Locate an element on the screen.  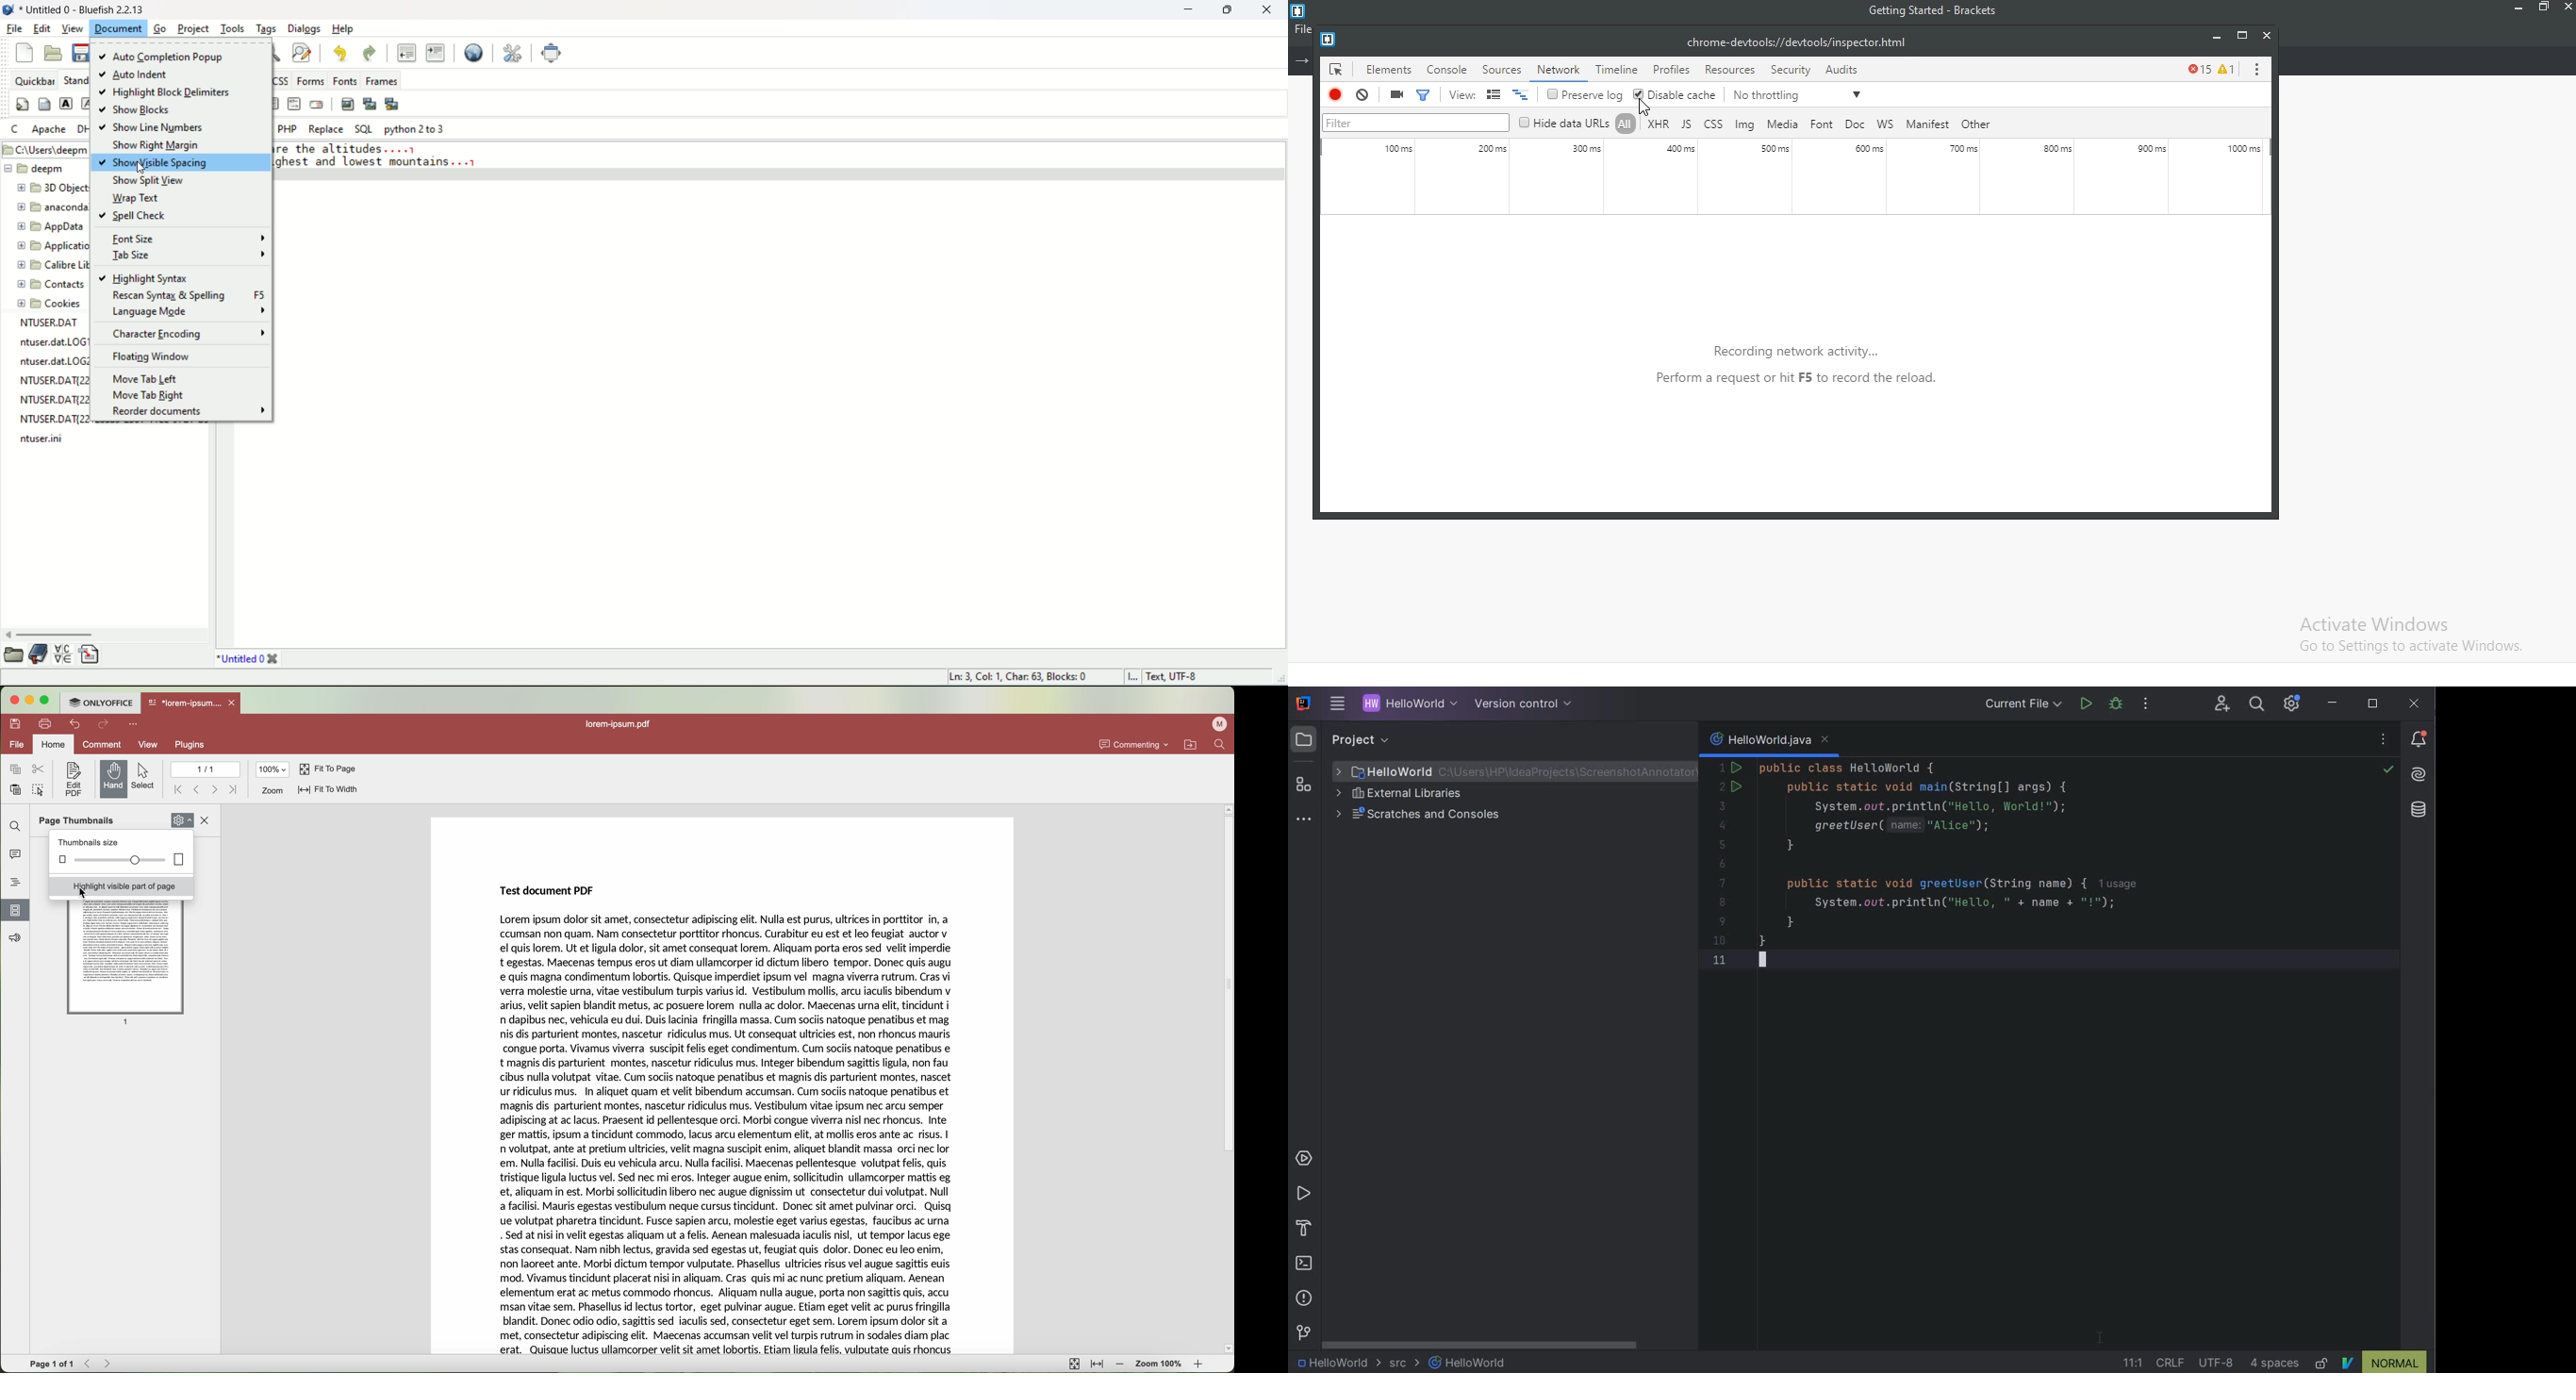
highlighted is located at coordinates (1560, 69).